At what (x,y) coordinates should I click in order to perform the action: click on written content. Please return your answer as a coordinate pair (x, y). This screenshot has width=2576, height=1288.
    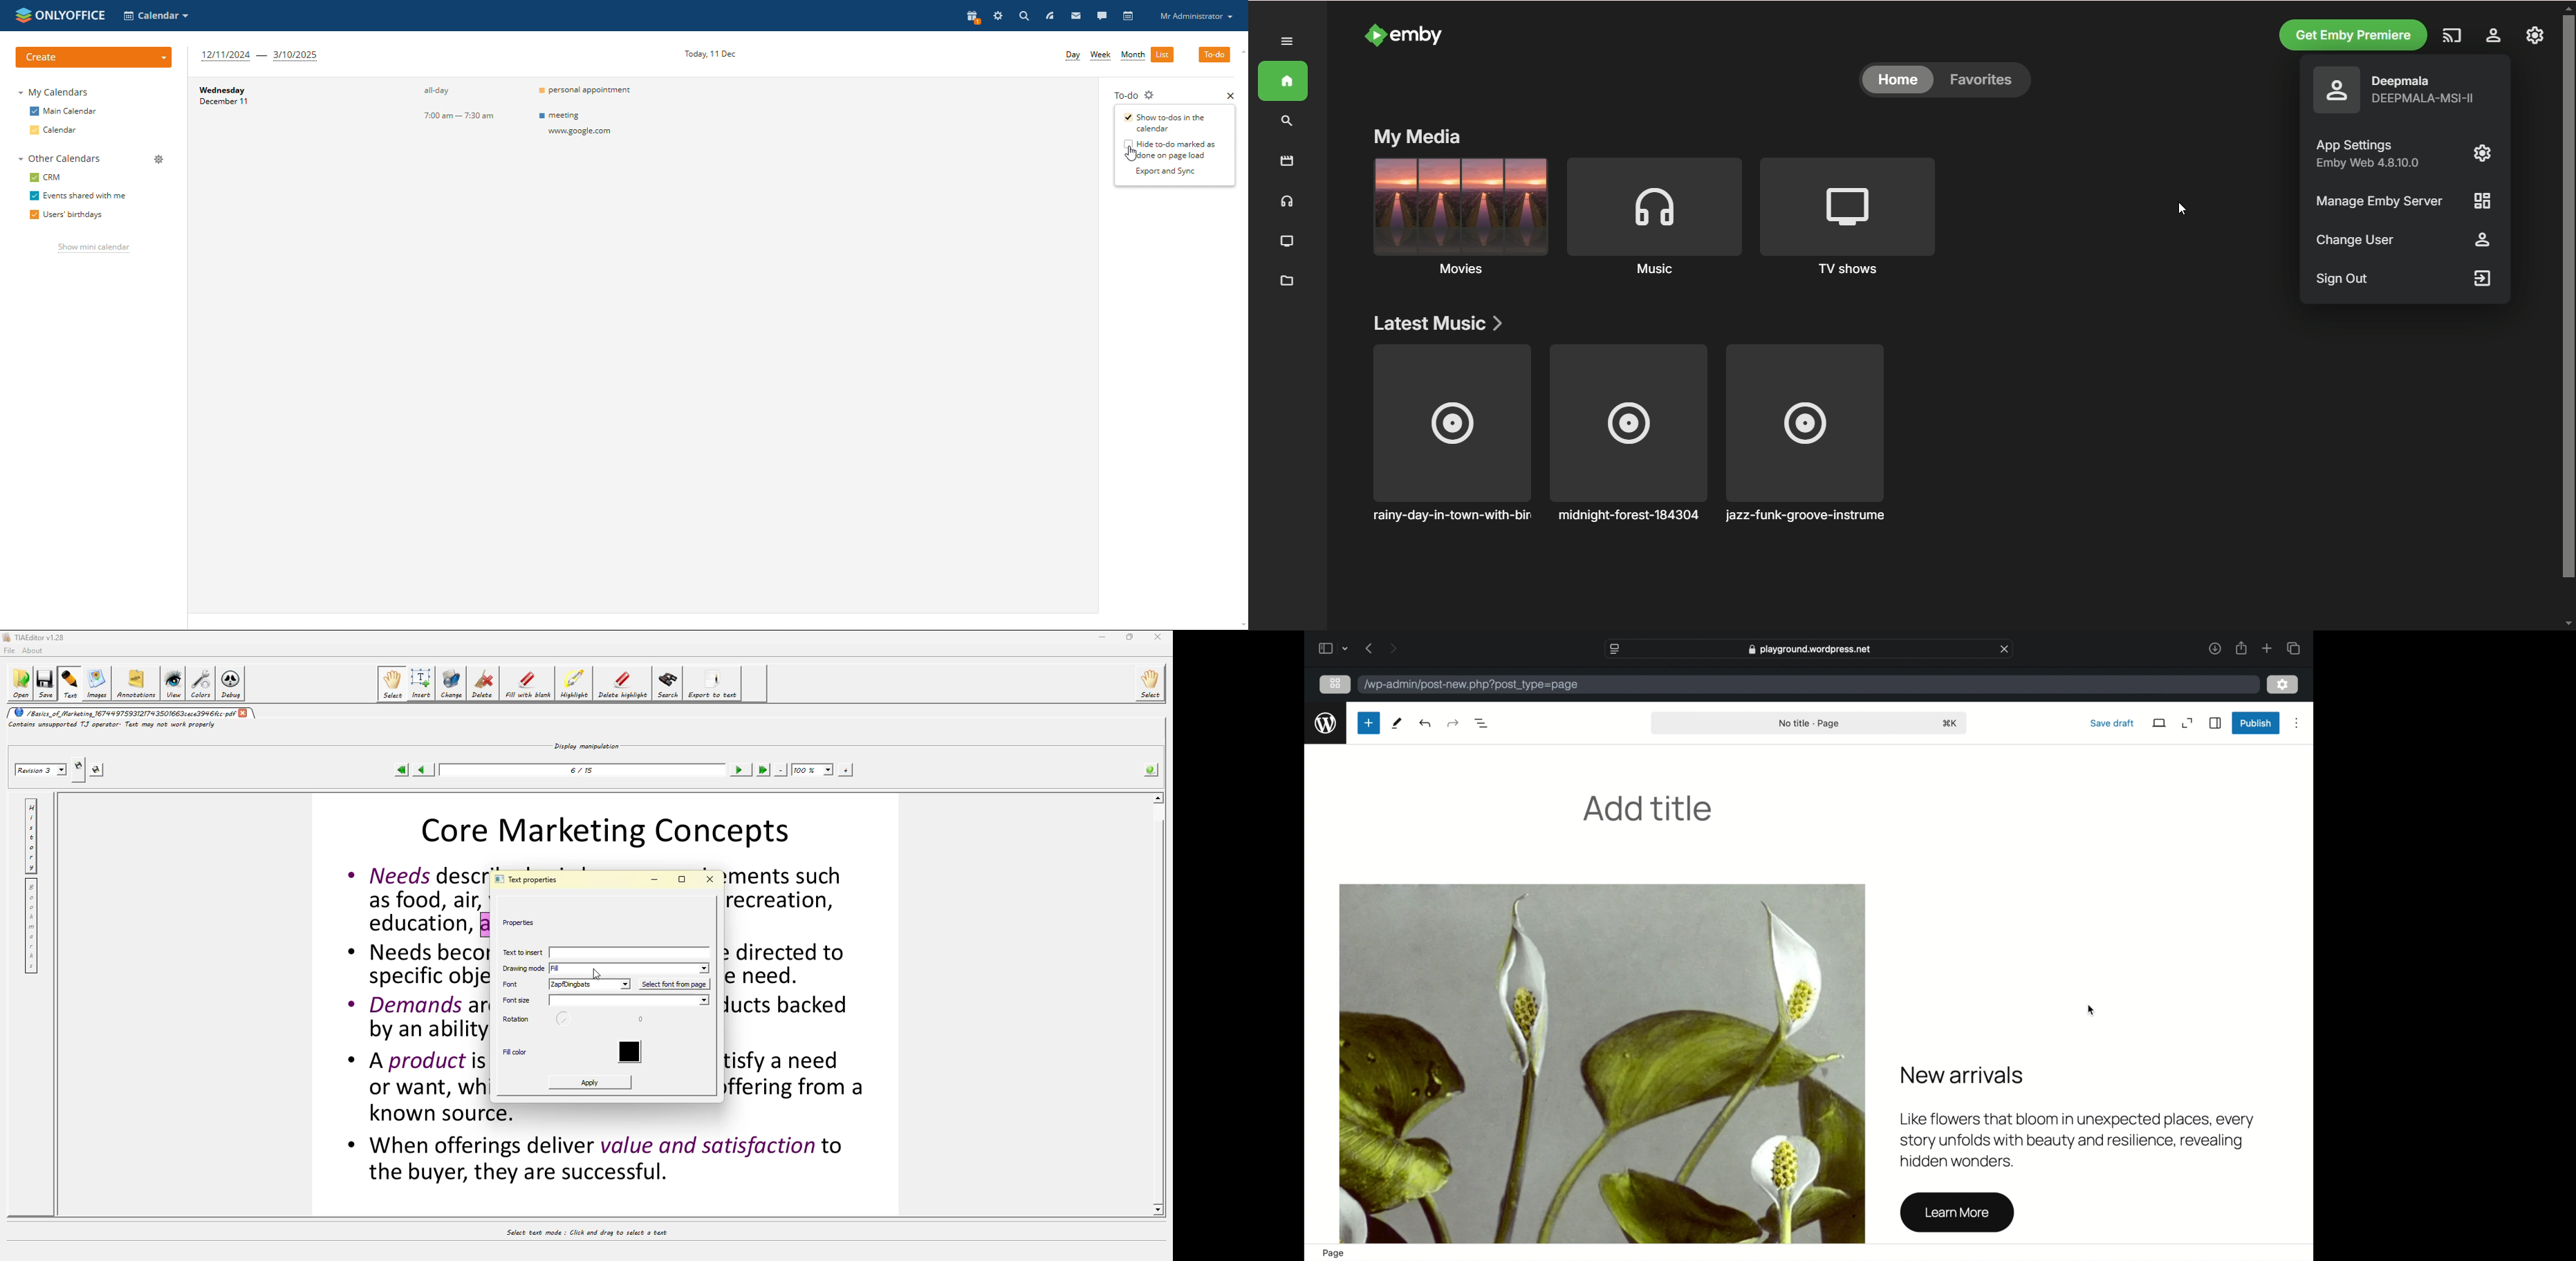
    Looking at the image, I should click on (2077, 1116).